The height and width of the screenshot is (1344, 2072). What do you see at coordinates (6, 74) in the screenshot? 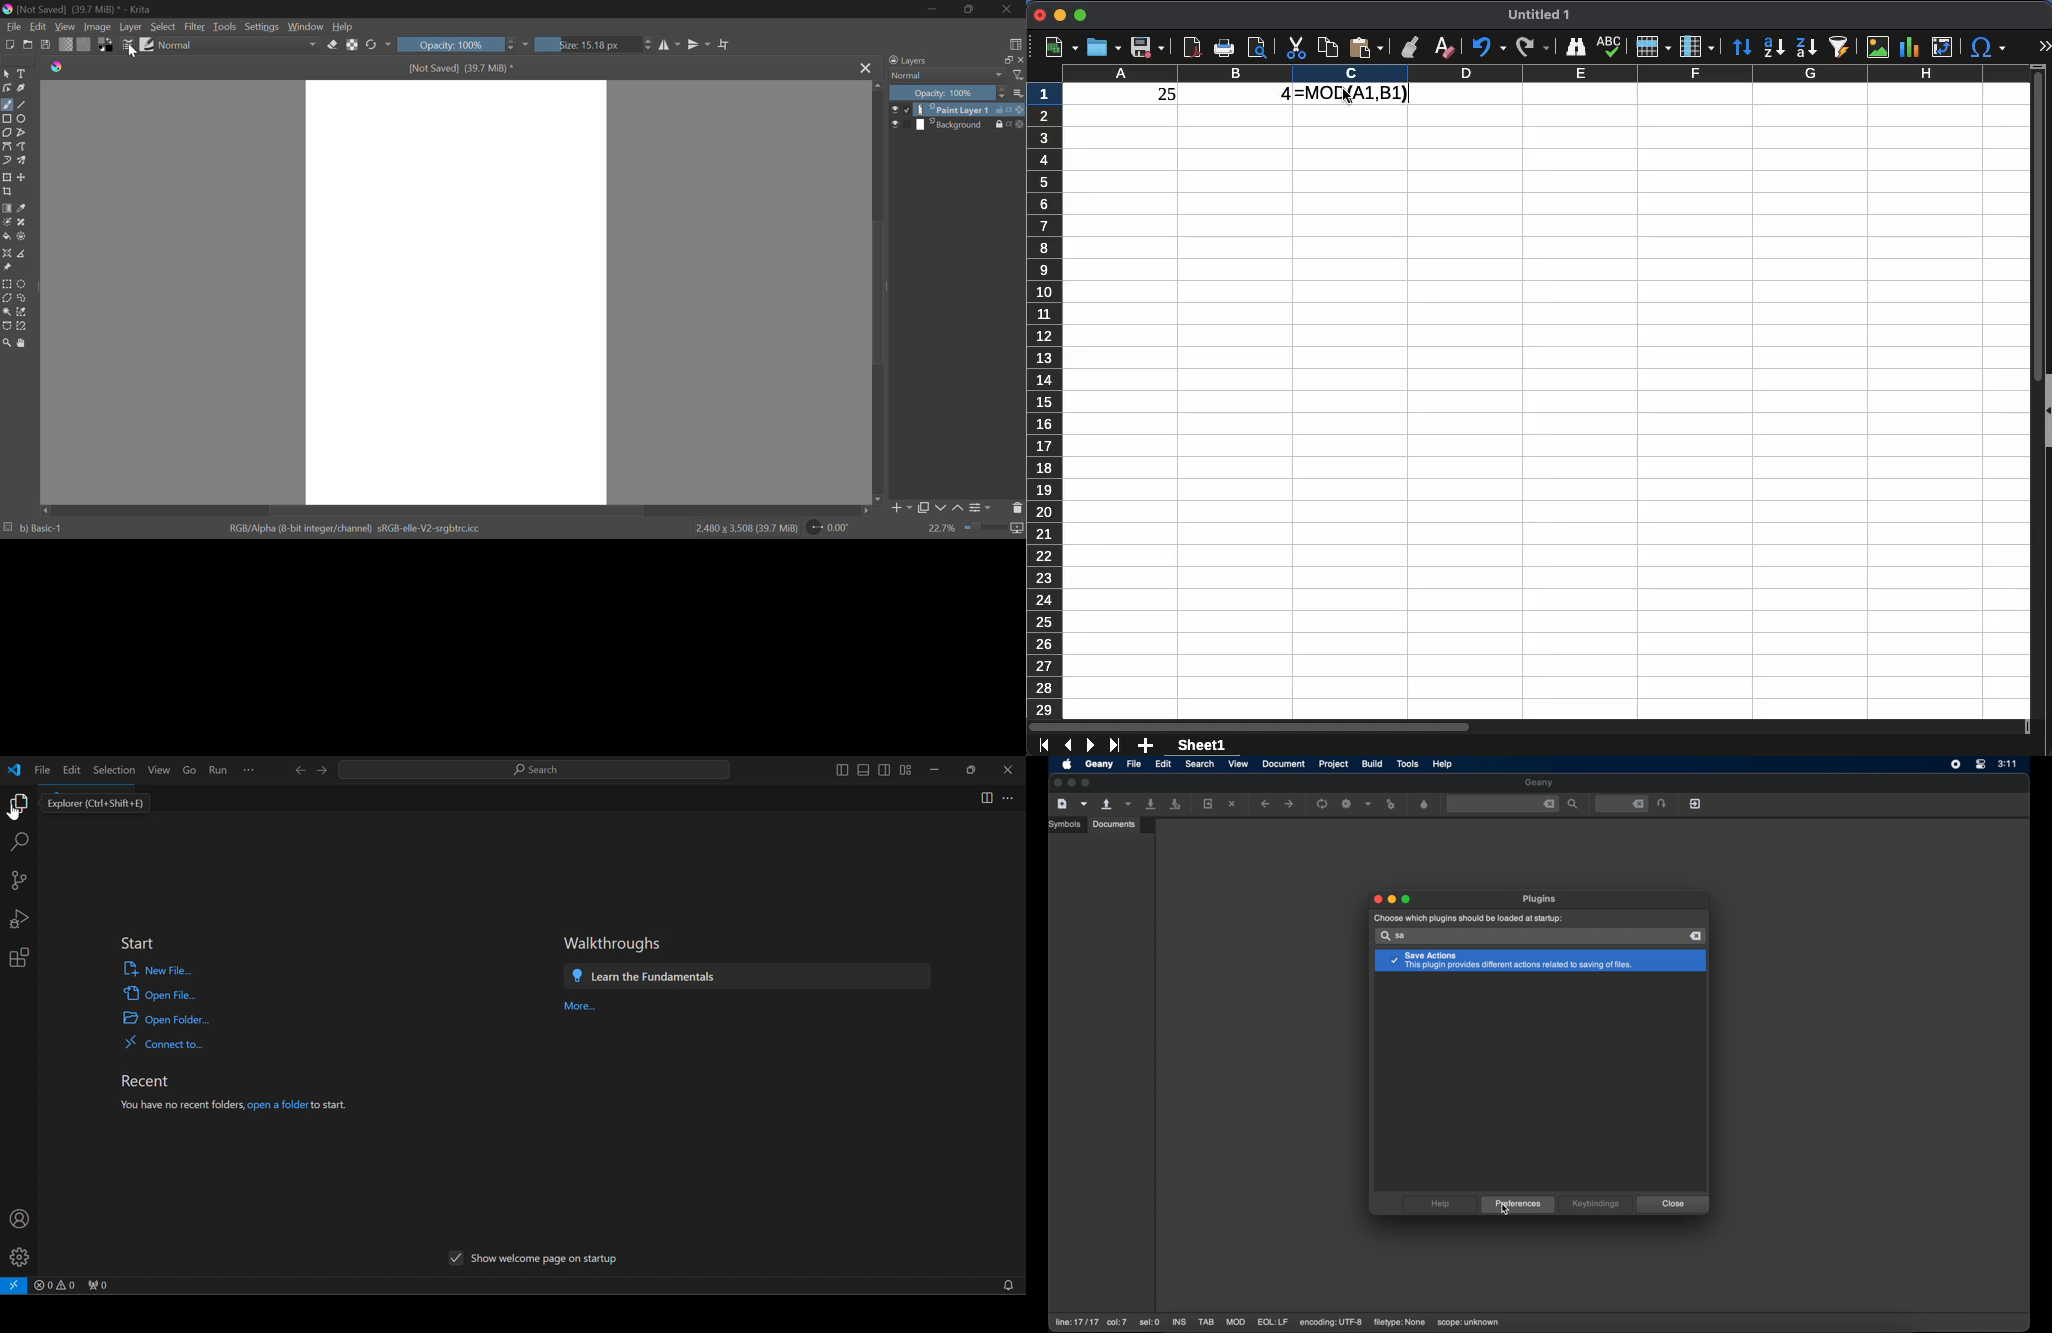
I see `Select` at bounding box center [6, 74].